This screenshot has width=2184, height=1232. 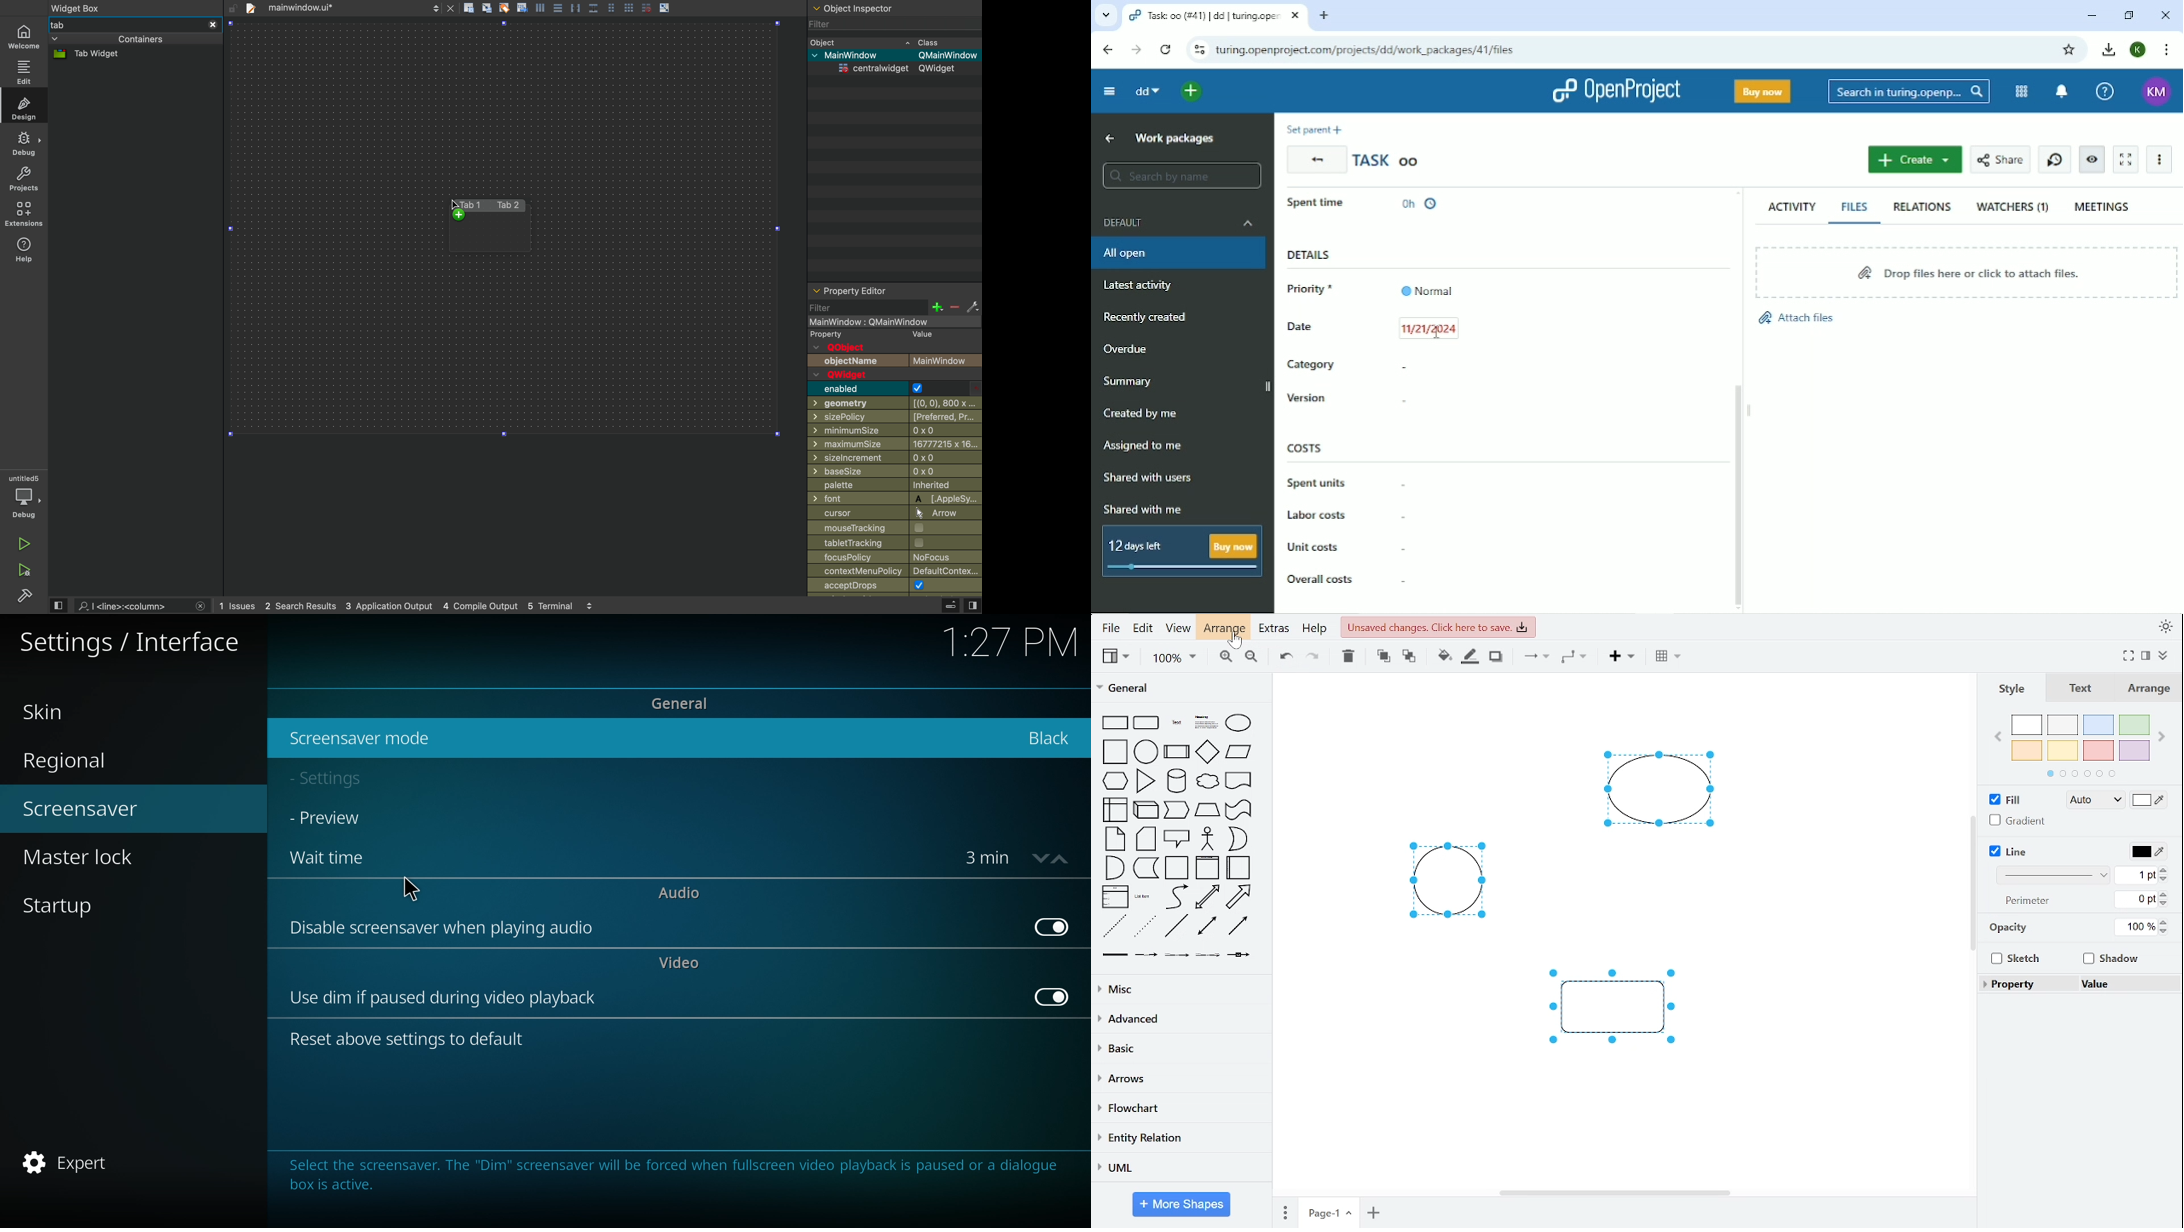 I want to click on white, so click(x=2028, y=725).